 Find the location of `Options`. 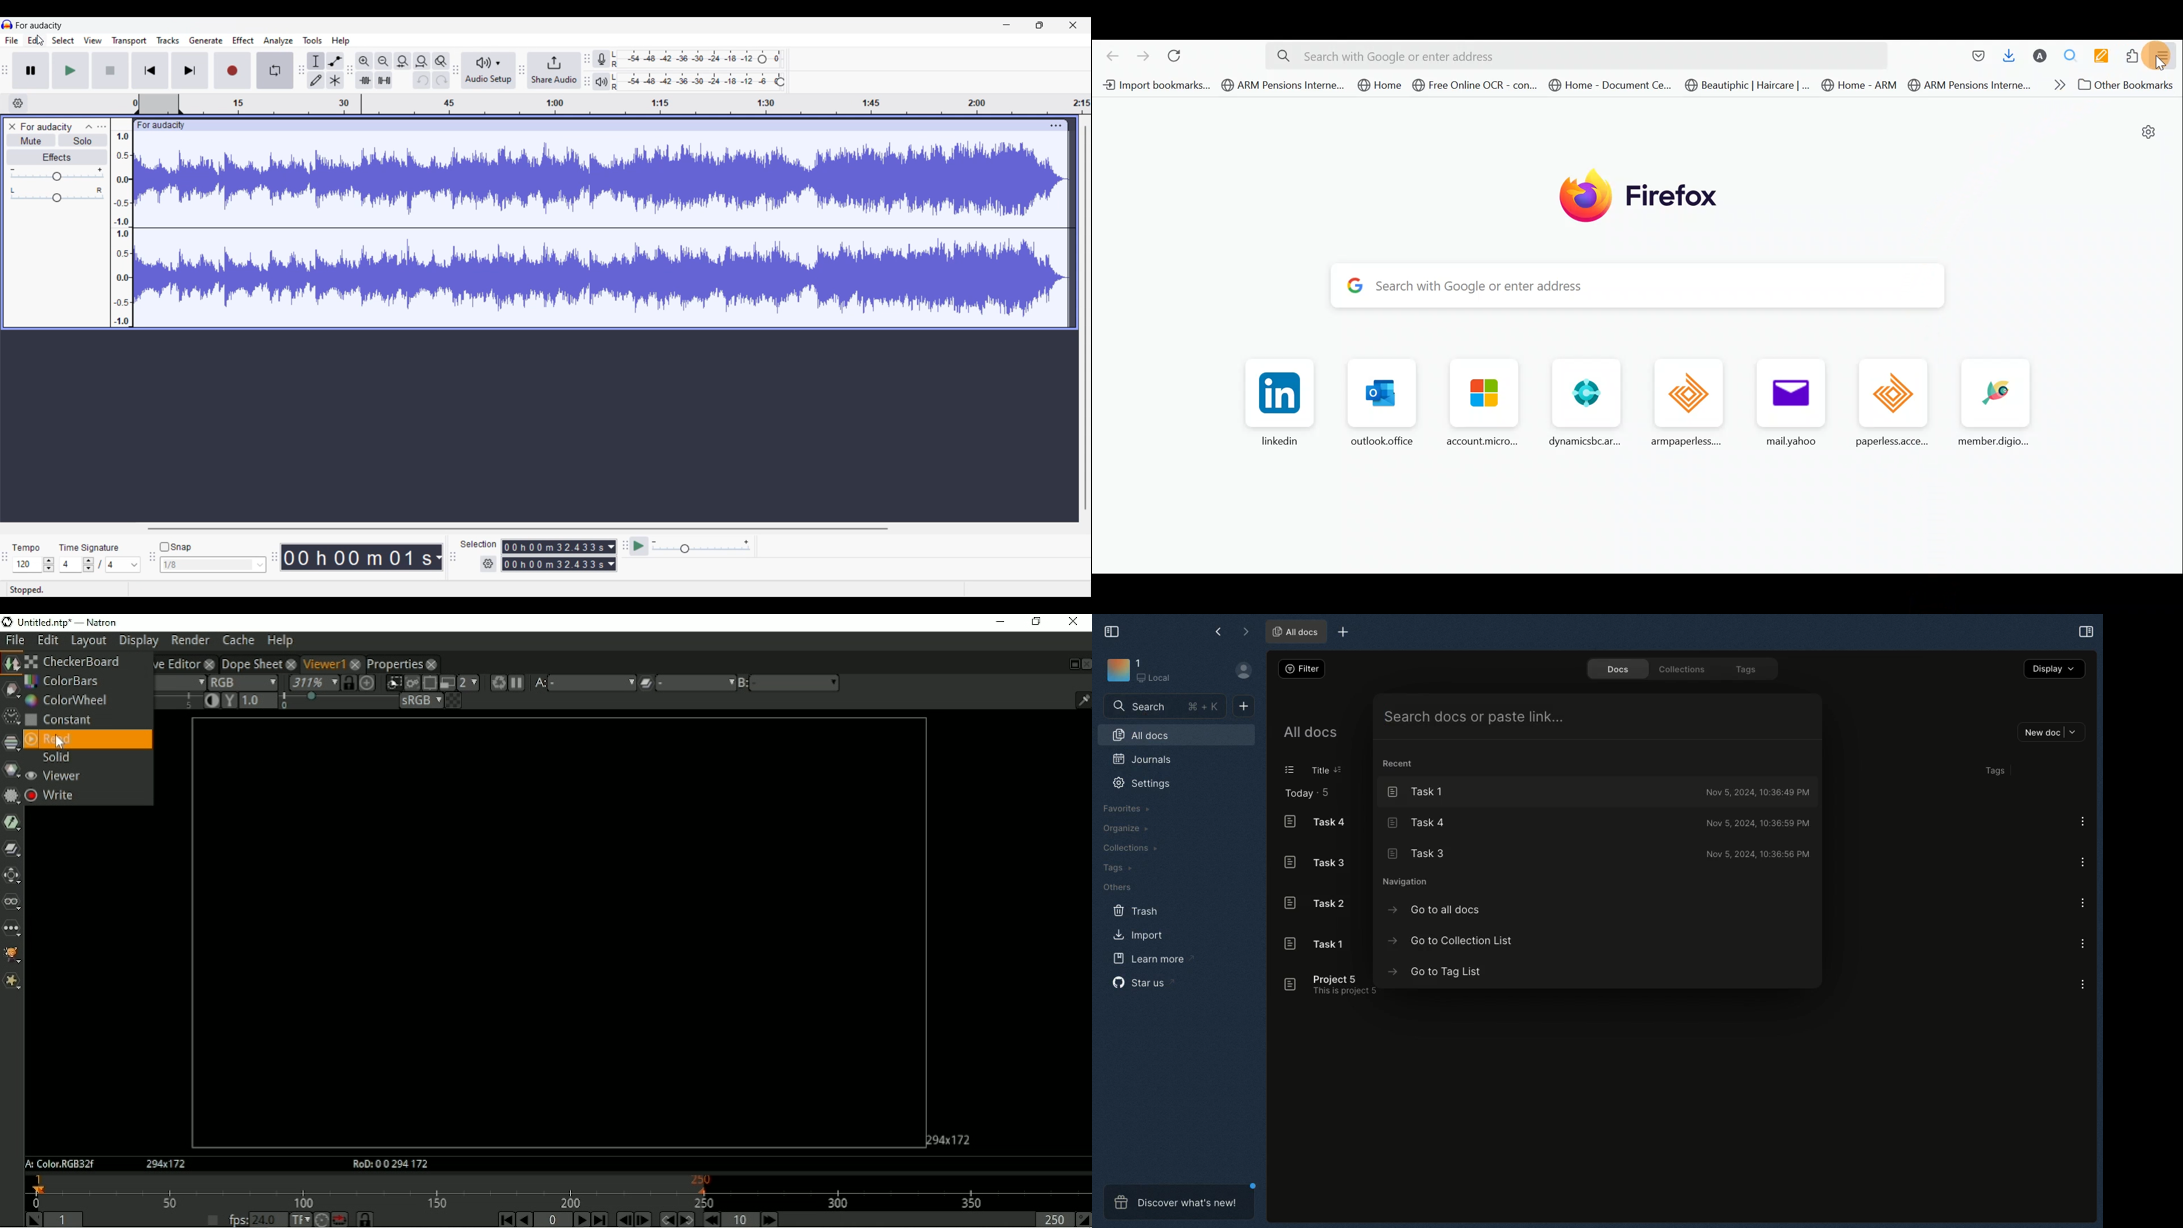

Options is located at coordinates (2083, 903).